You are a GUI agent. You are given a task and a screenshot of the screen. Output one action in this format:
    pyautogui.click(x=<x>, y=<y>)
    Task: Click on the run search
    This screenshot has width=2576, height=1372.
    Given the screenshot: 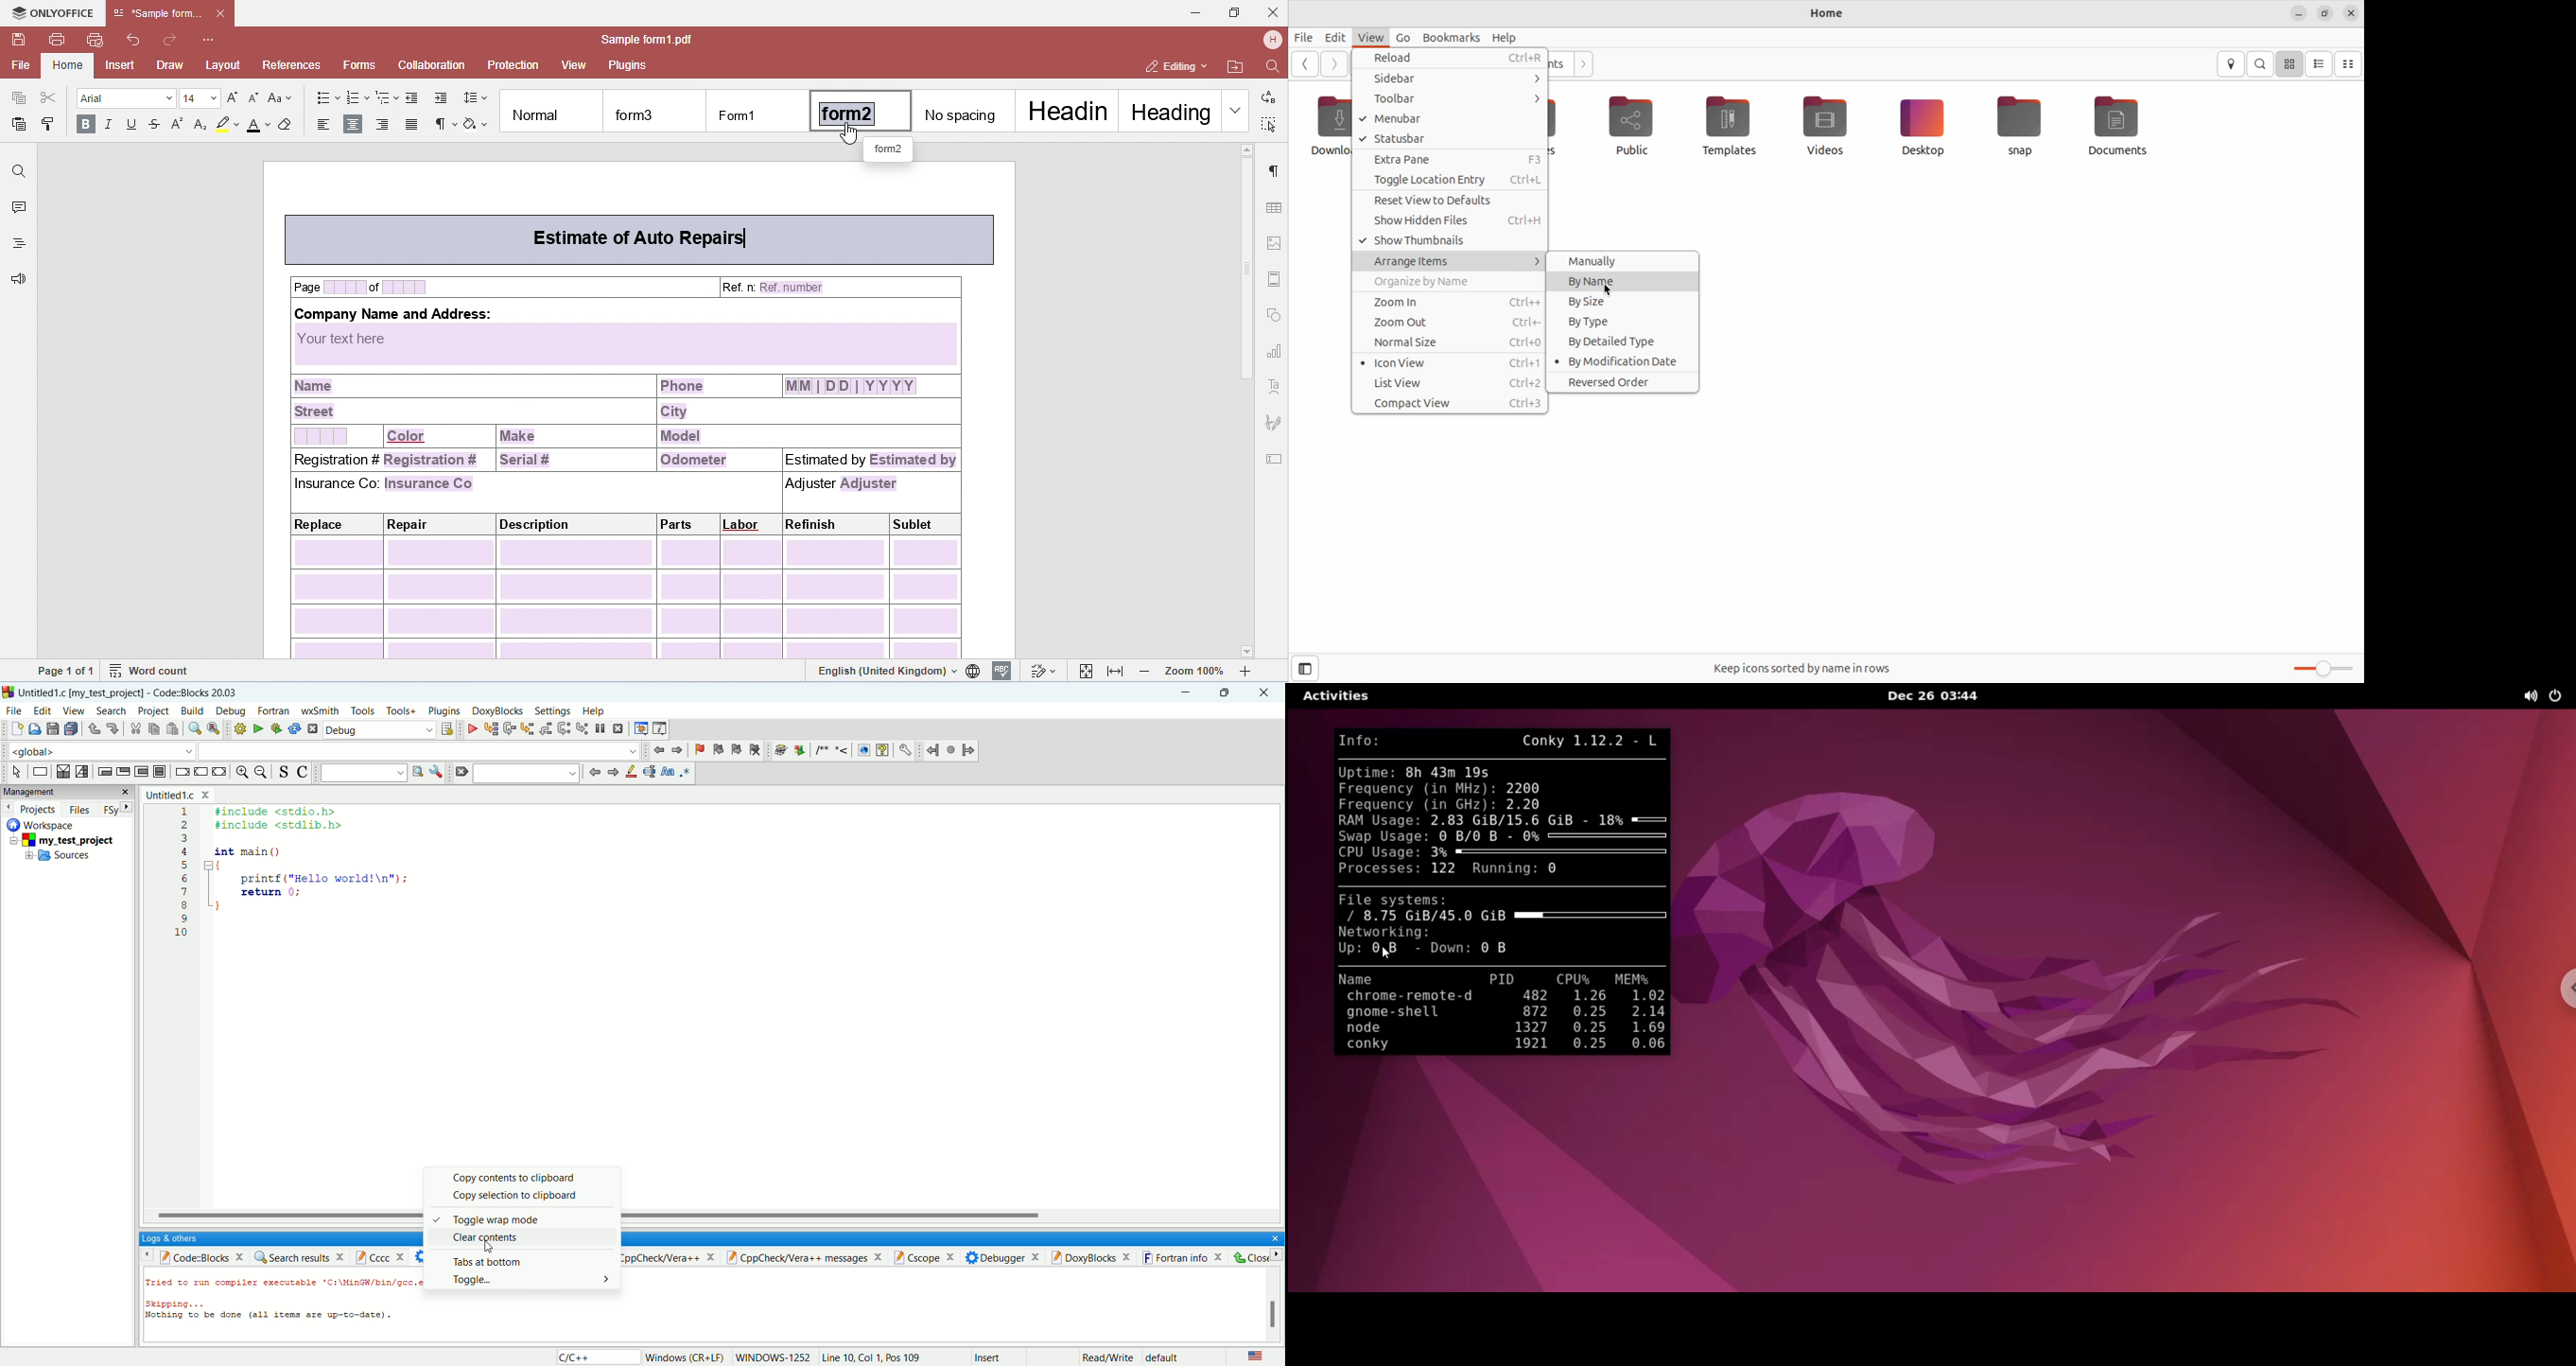 What is the action you would take?
    pyautogui.click(x=417, y=772)
    